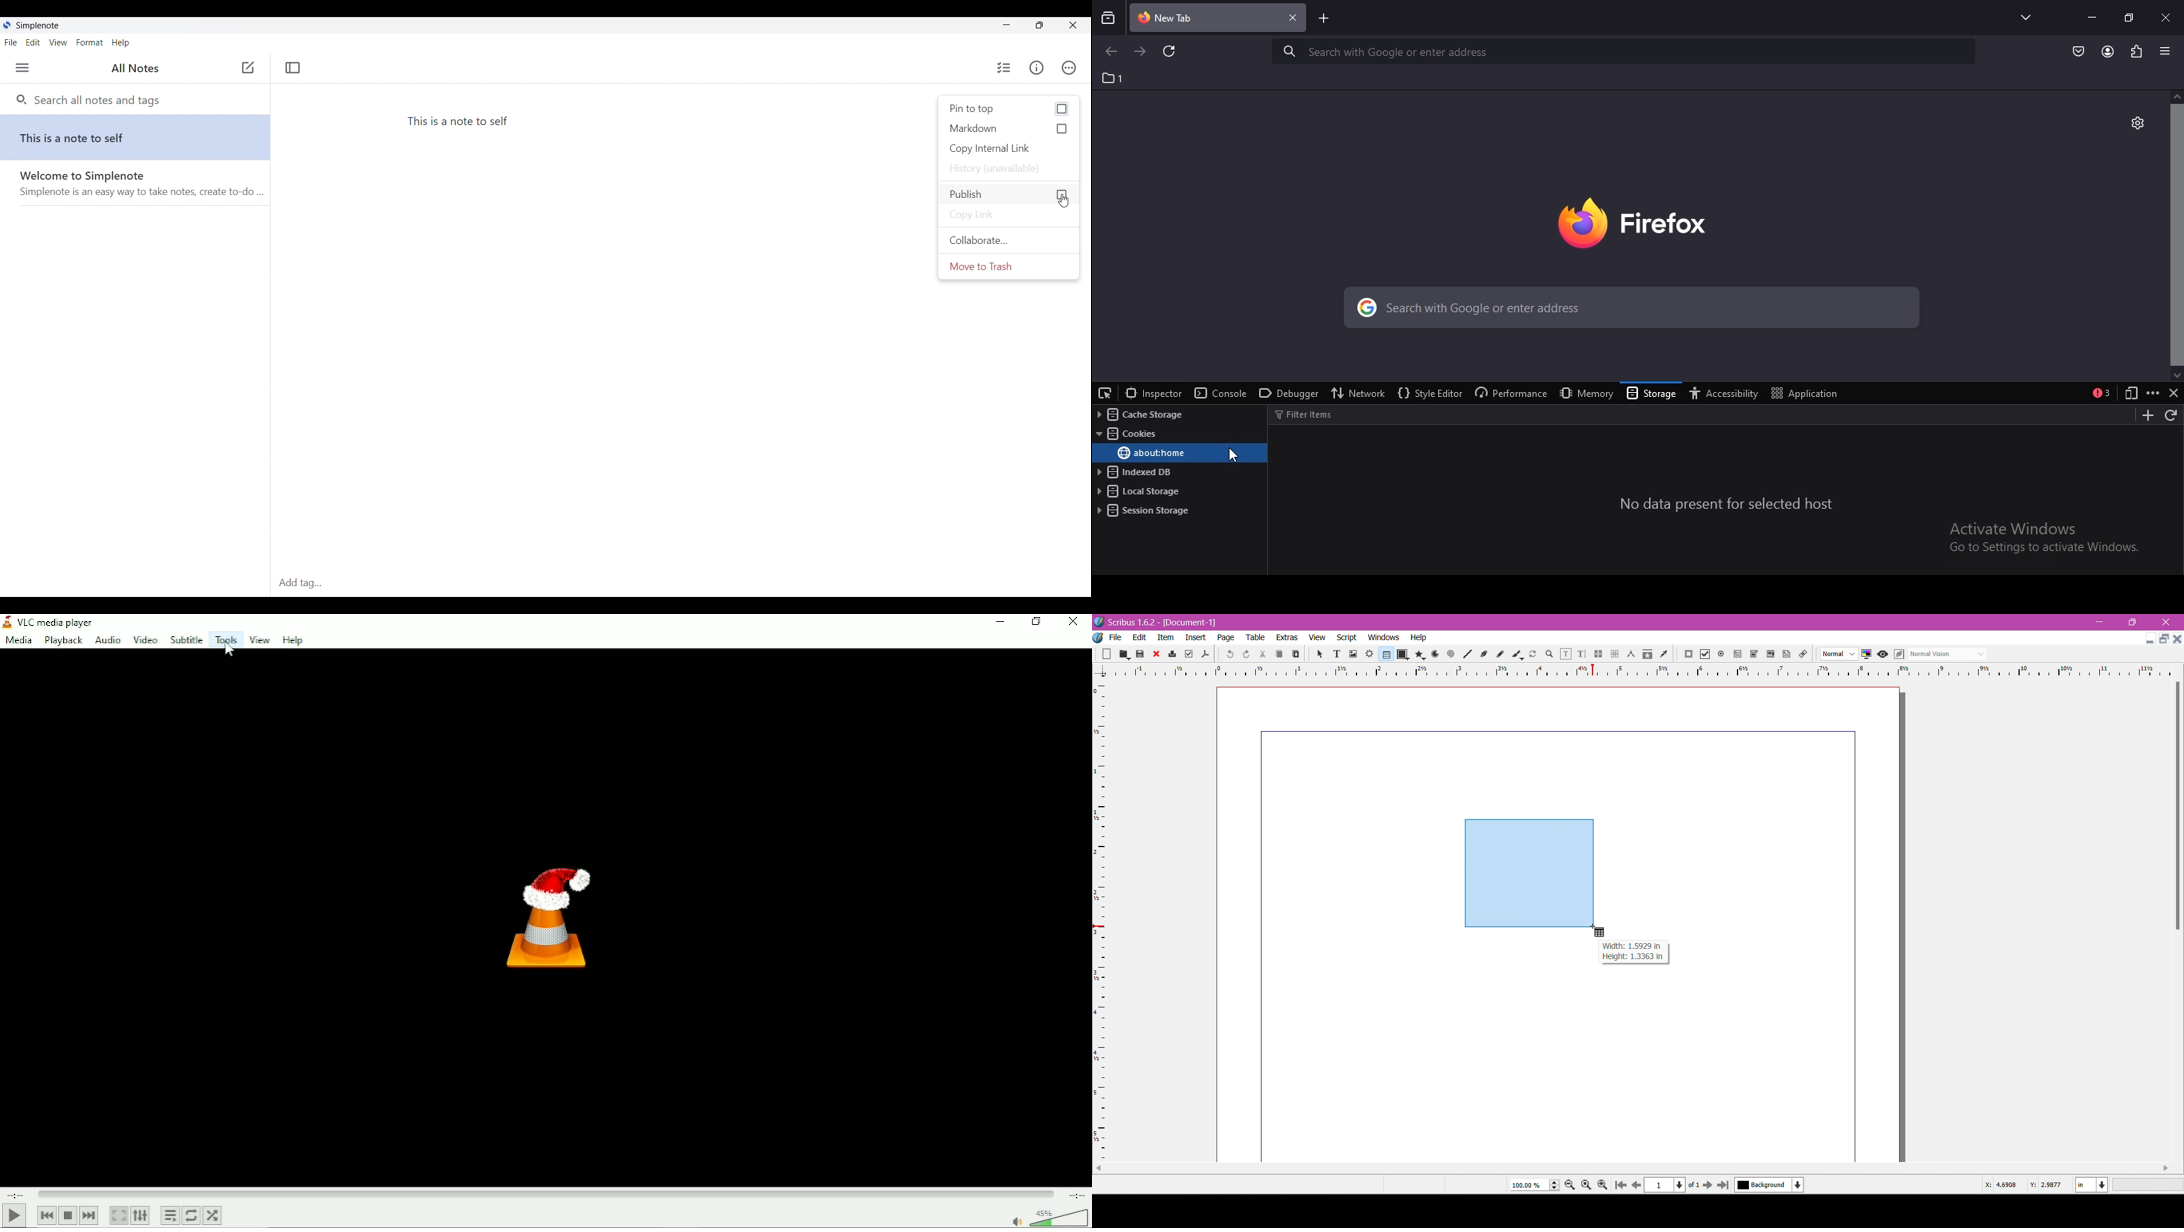 The width and height of the screenshot is (2184, 1232). I want to click on cursor, so click(1234, 456).